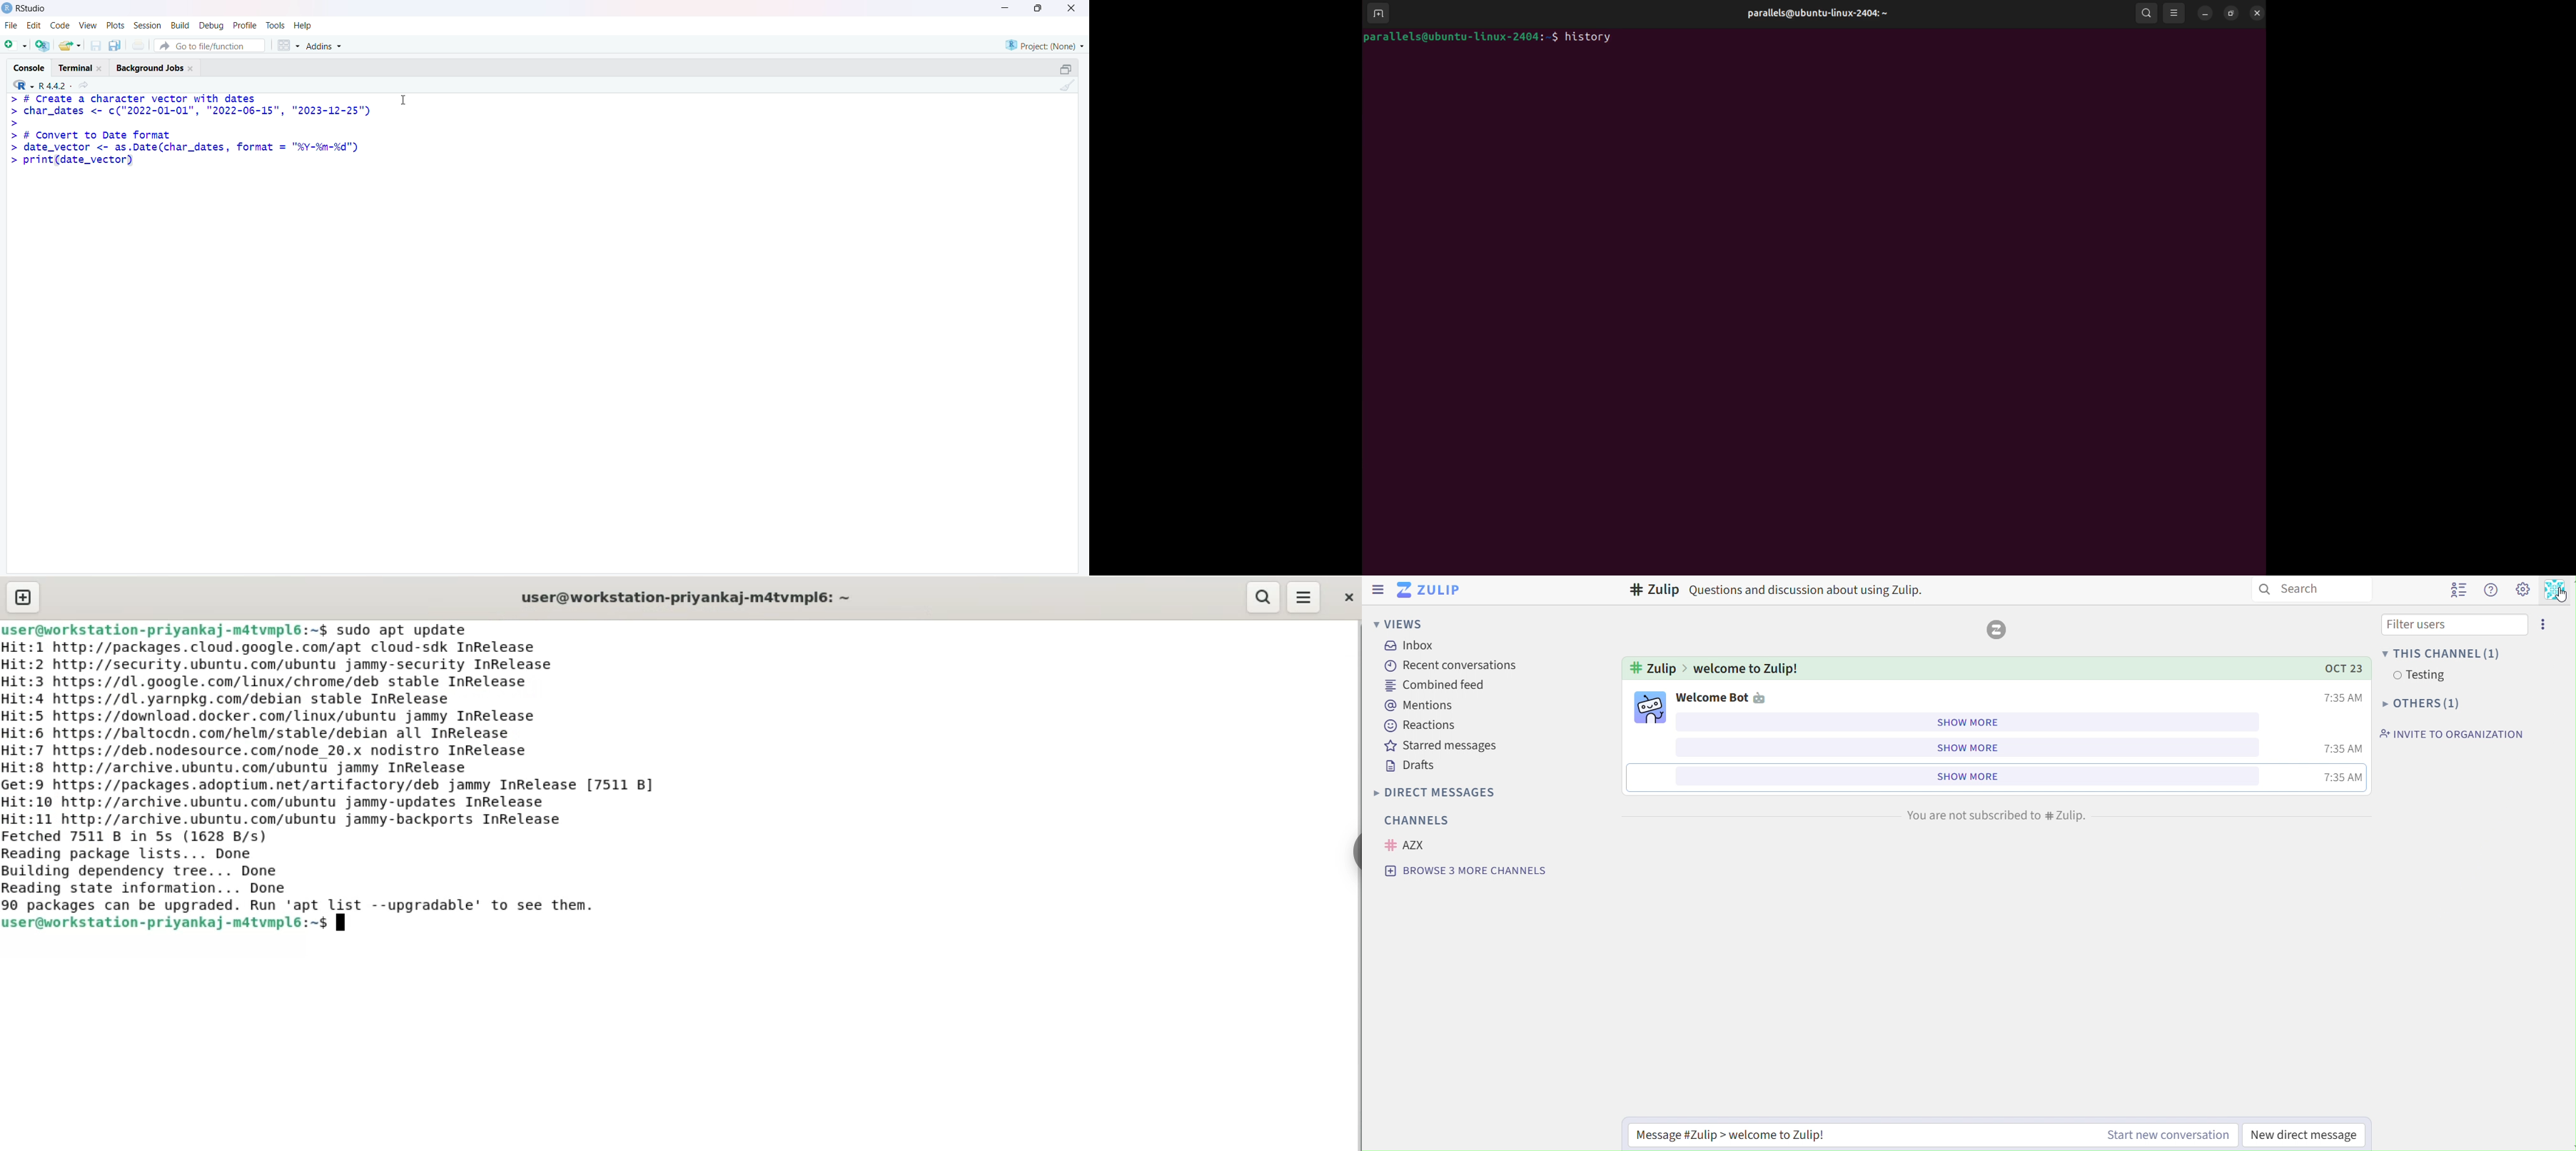 The image size is (2576, 1176). I want to click on Maximize/Restore, so click(1065, 68).